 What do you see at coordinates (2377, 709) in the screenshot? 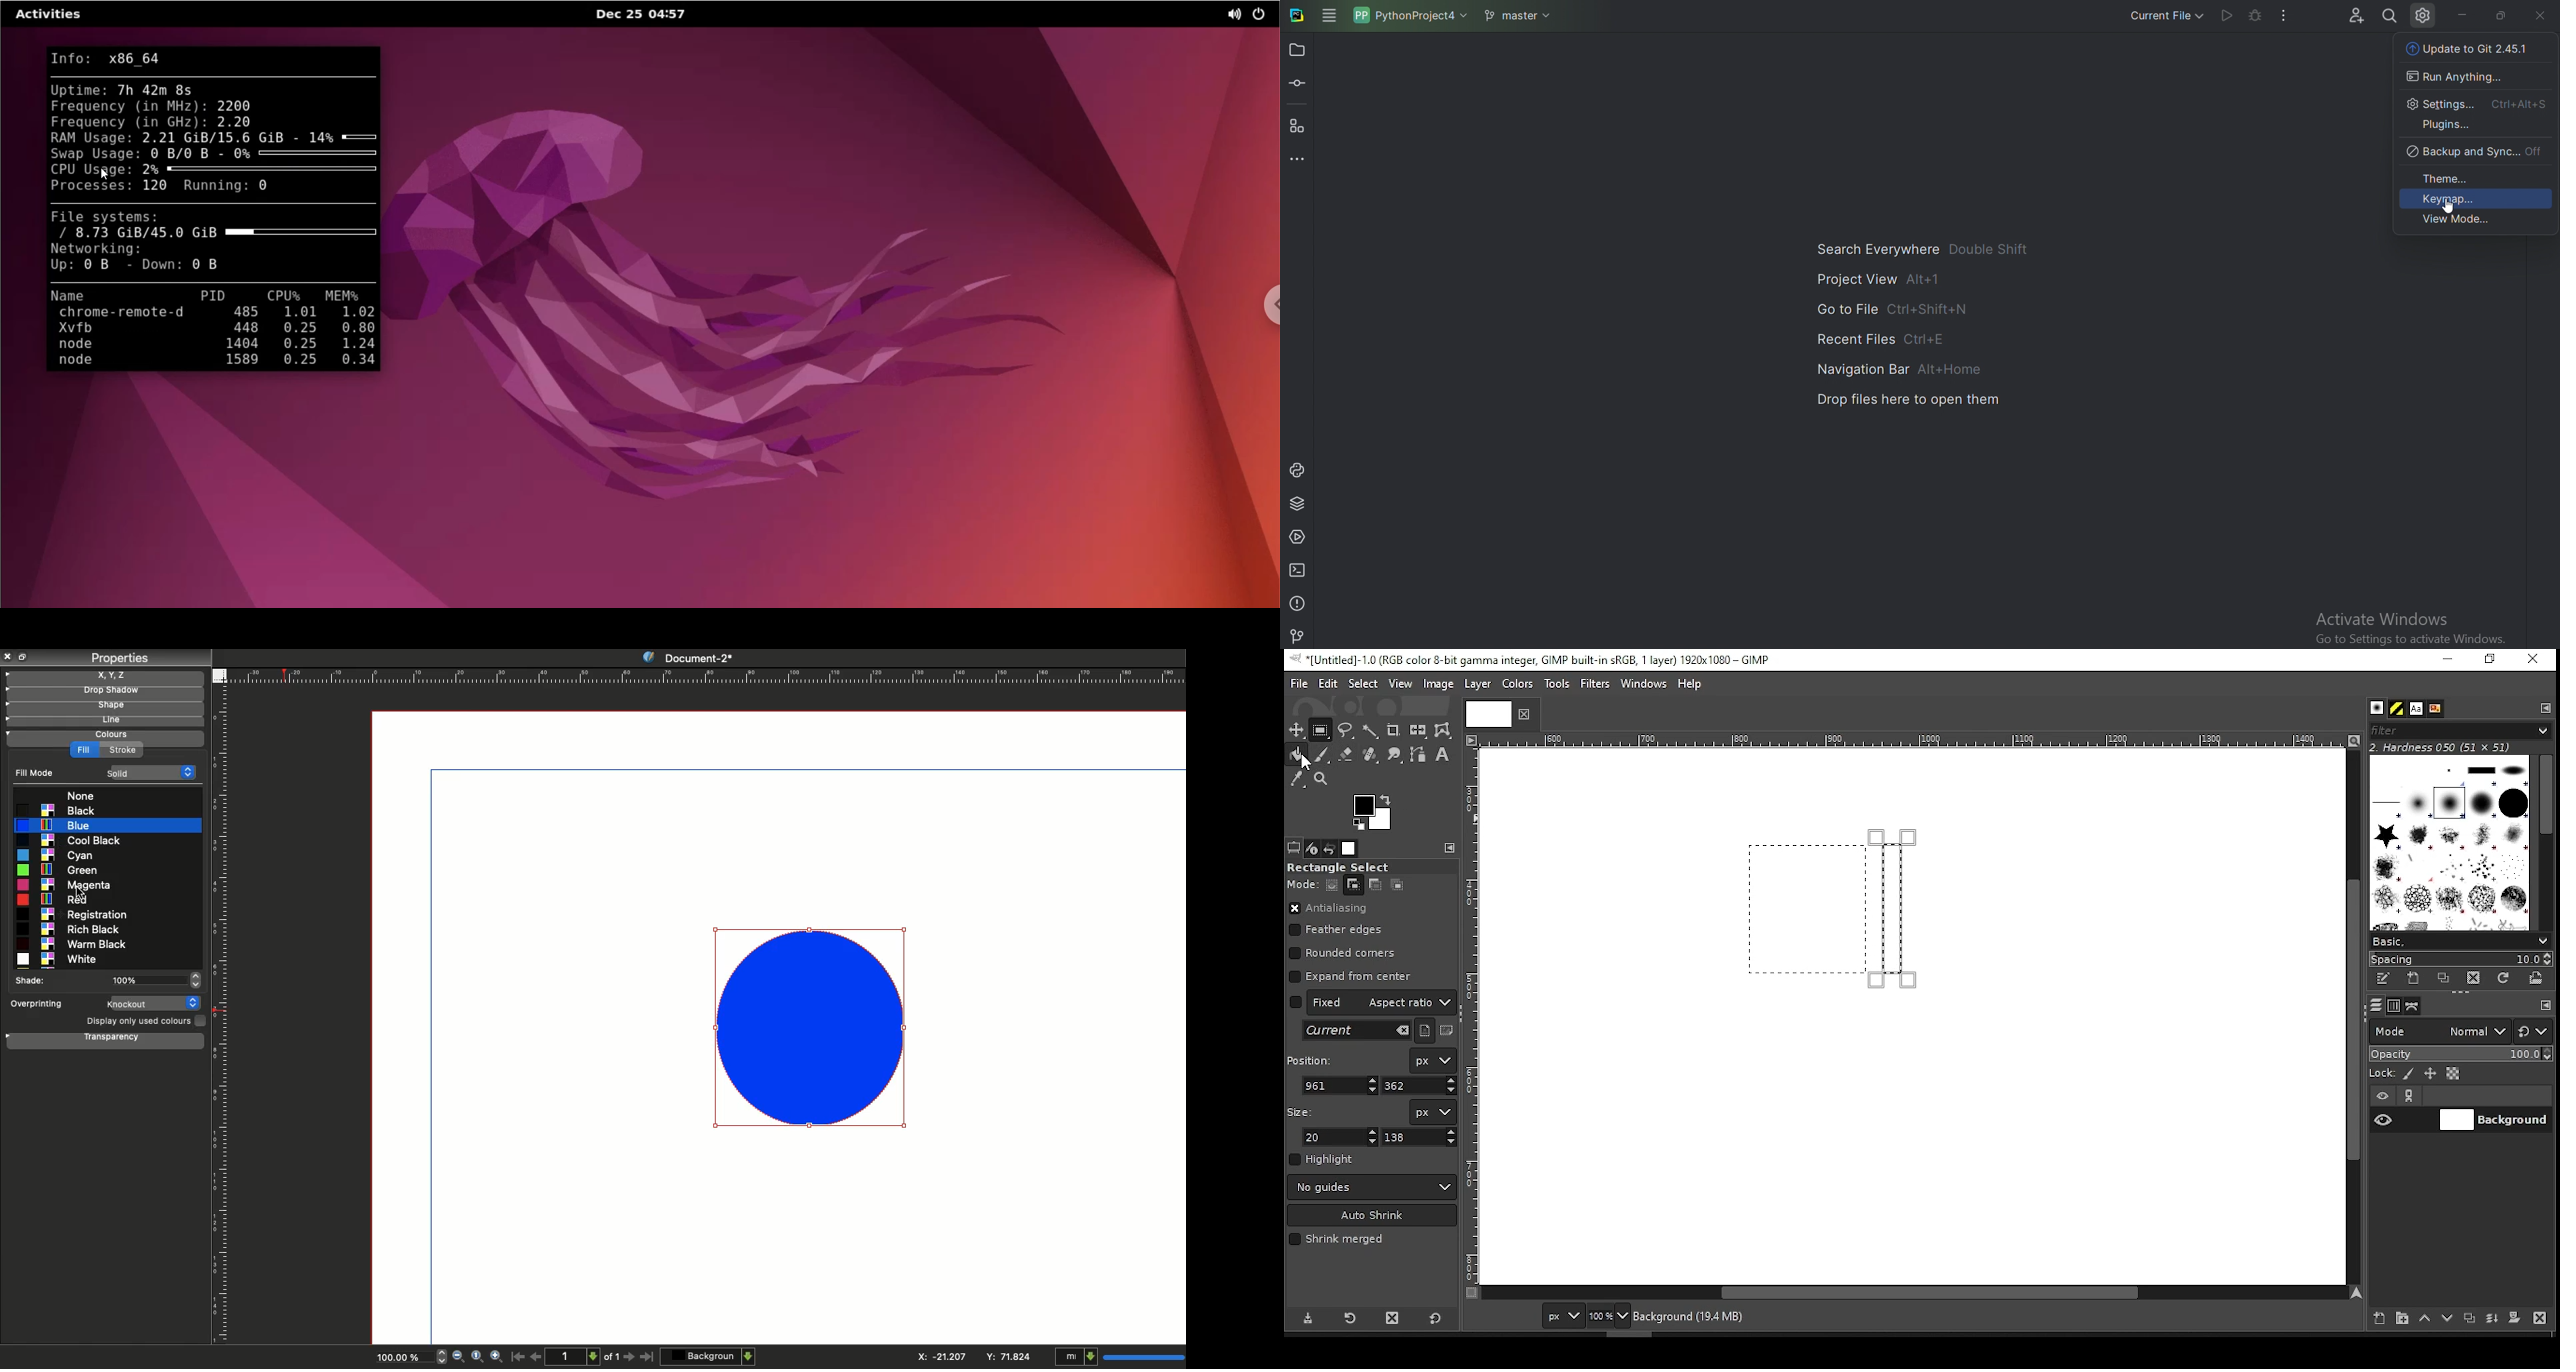
I see `brushes` at bounding box center [2377, 709].